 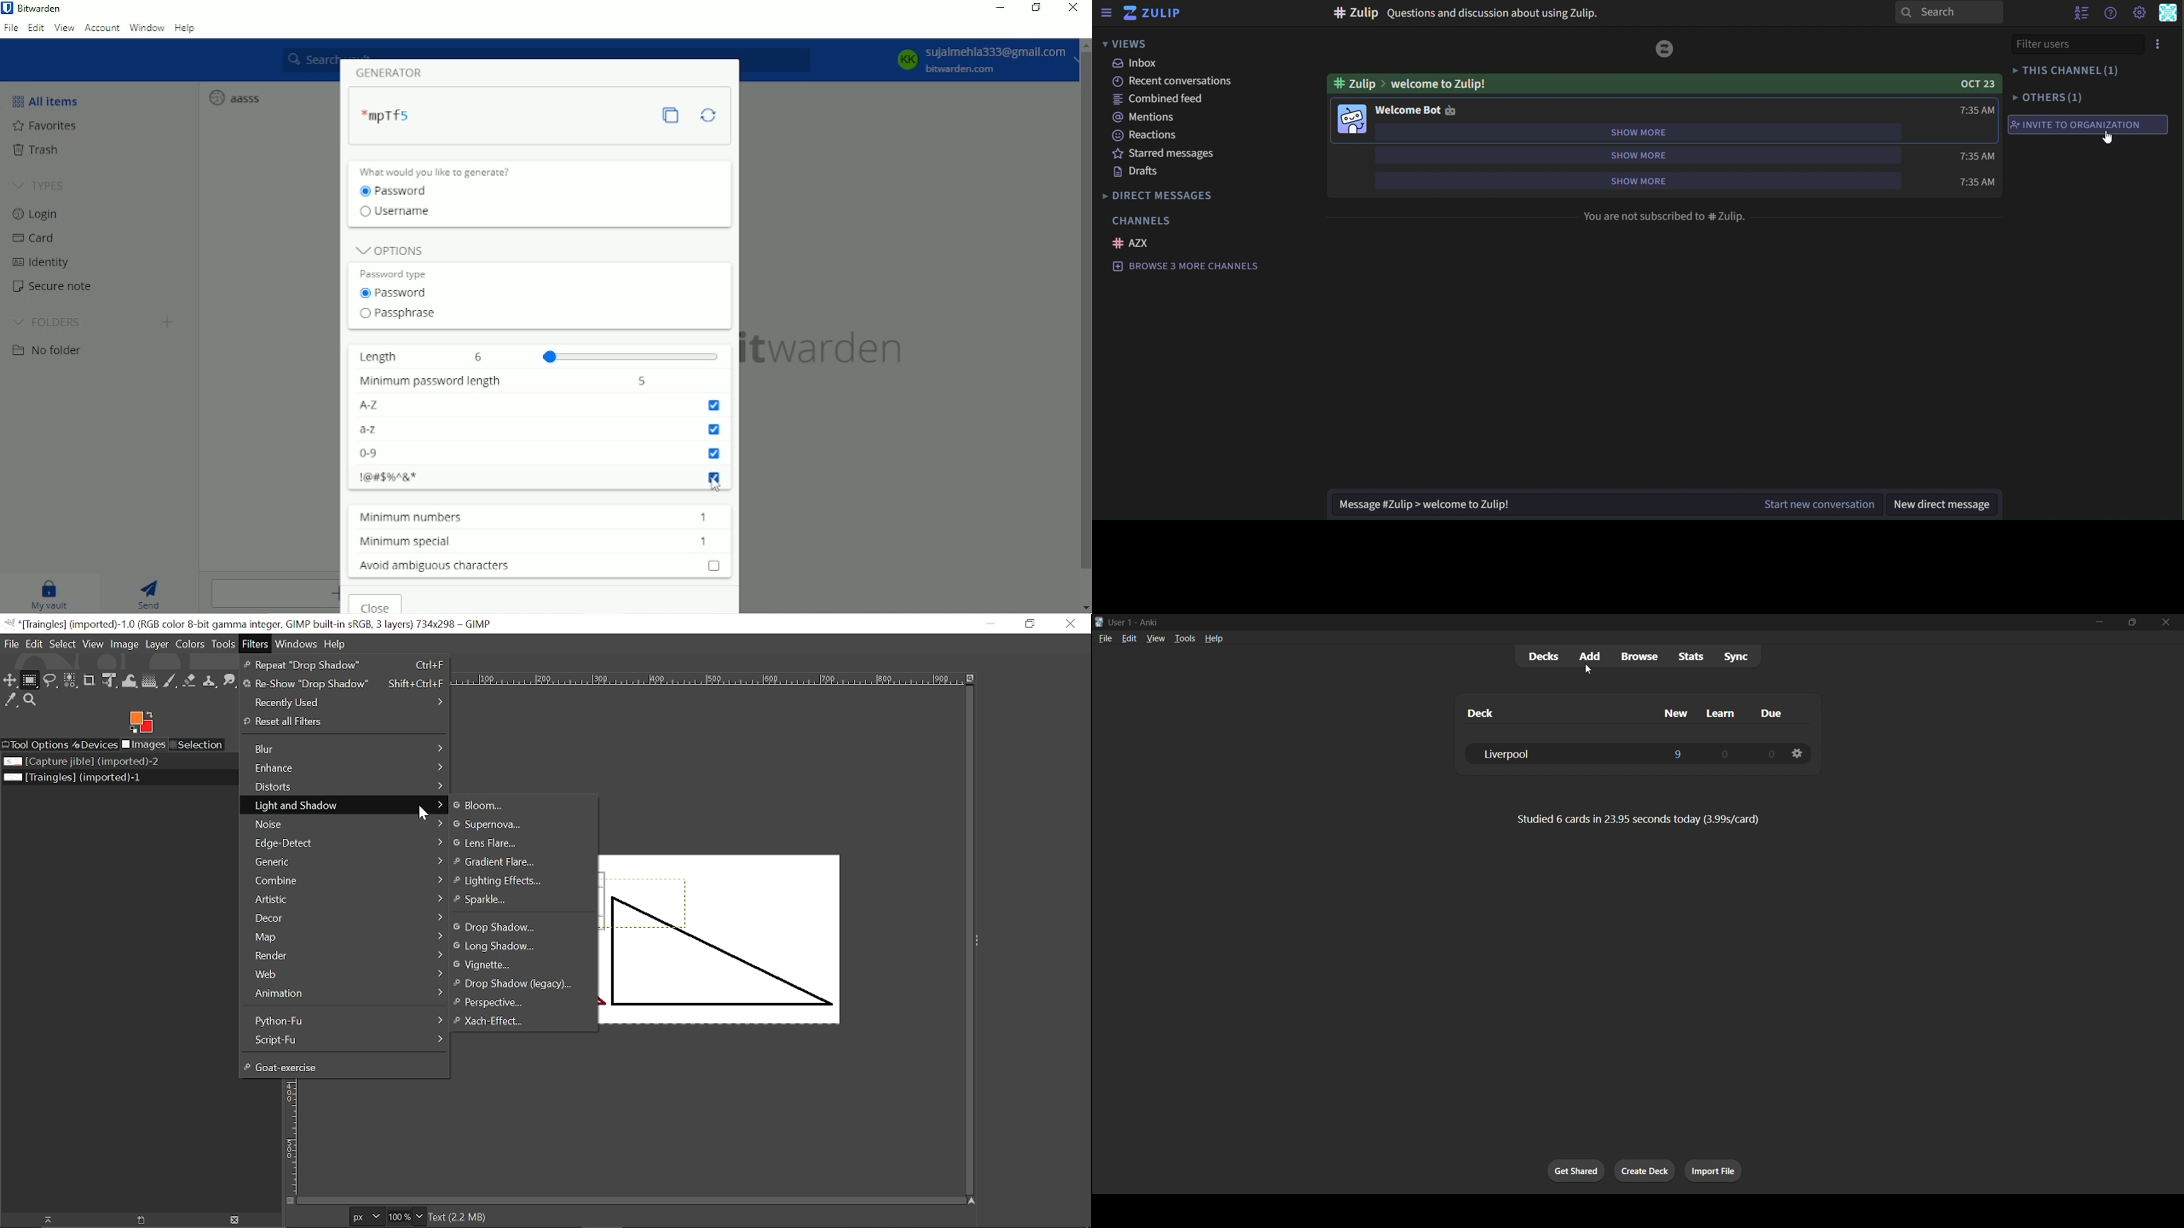 I want to click on menu, so click(x=2157, y=45).